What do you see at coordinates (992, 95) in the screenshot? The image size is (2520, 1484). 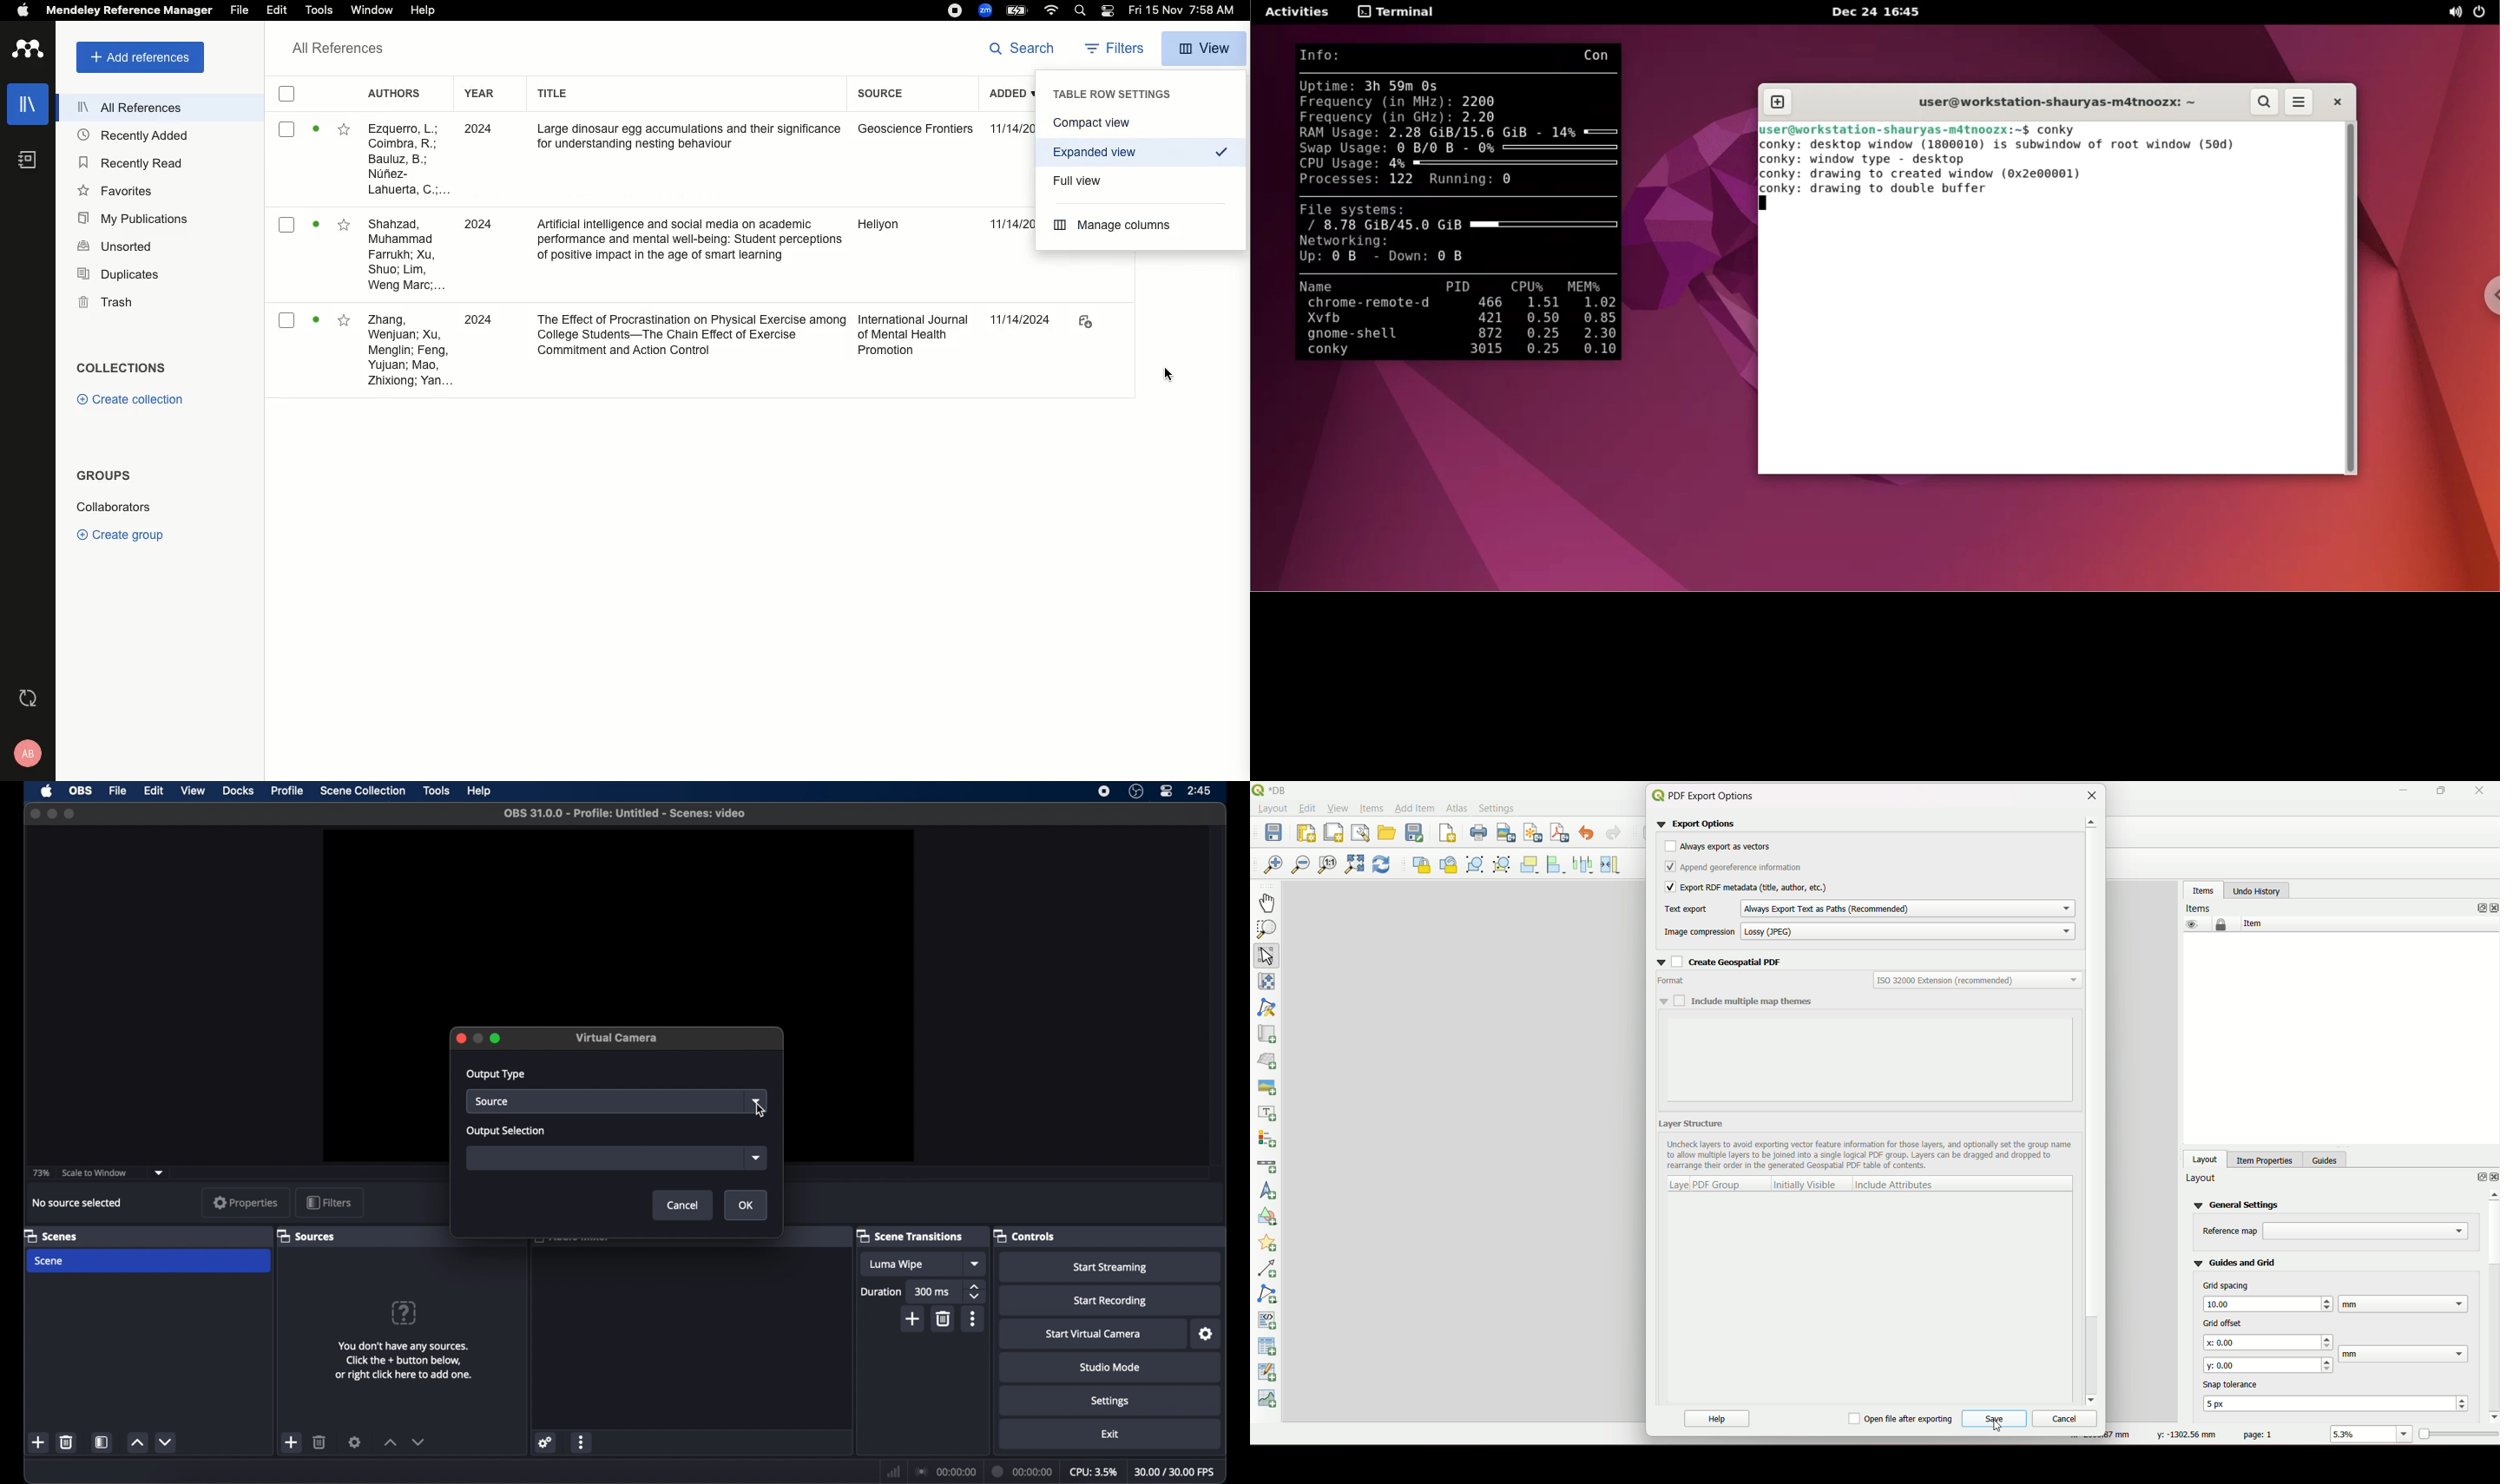 I see `added` at bounding box center [992, 95].